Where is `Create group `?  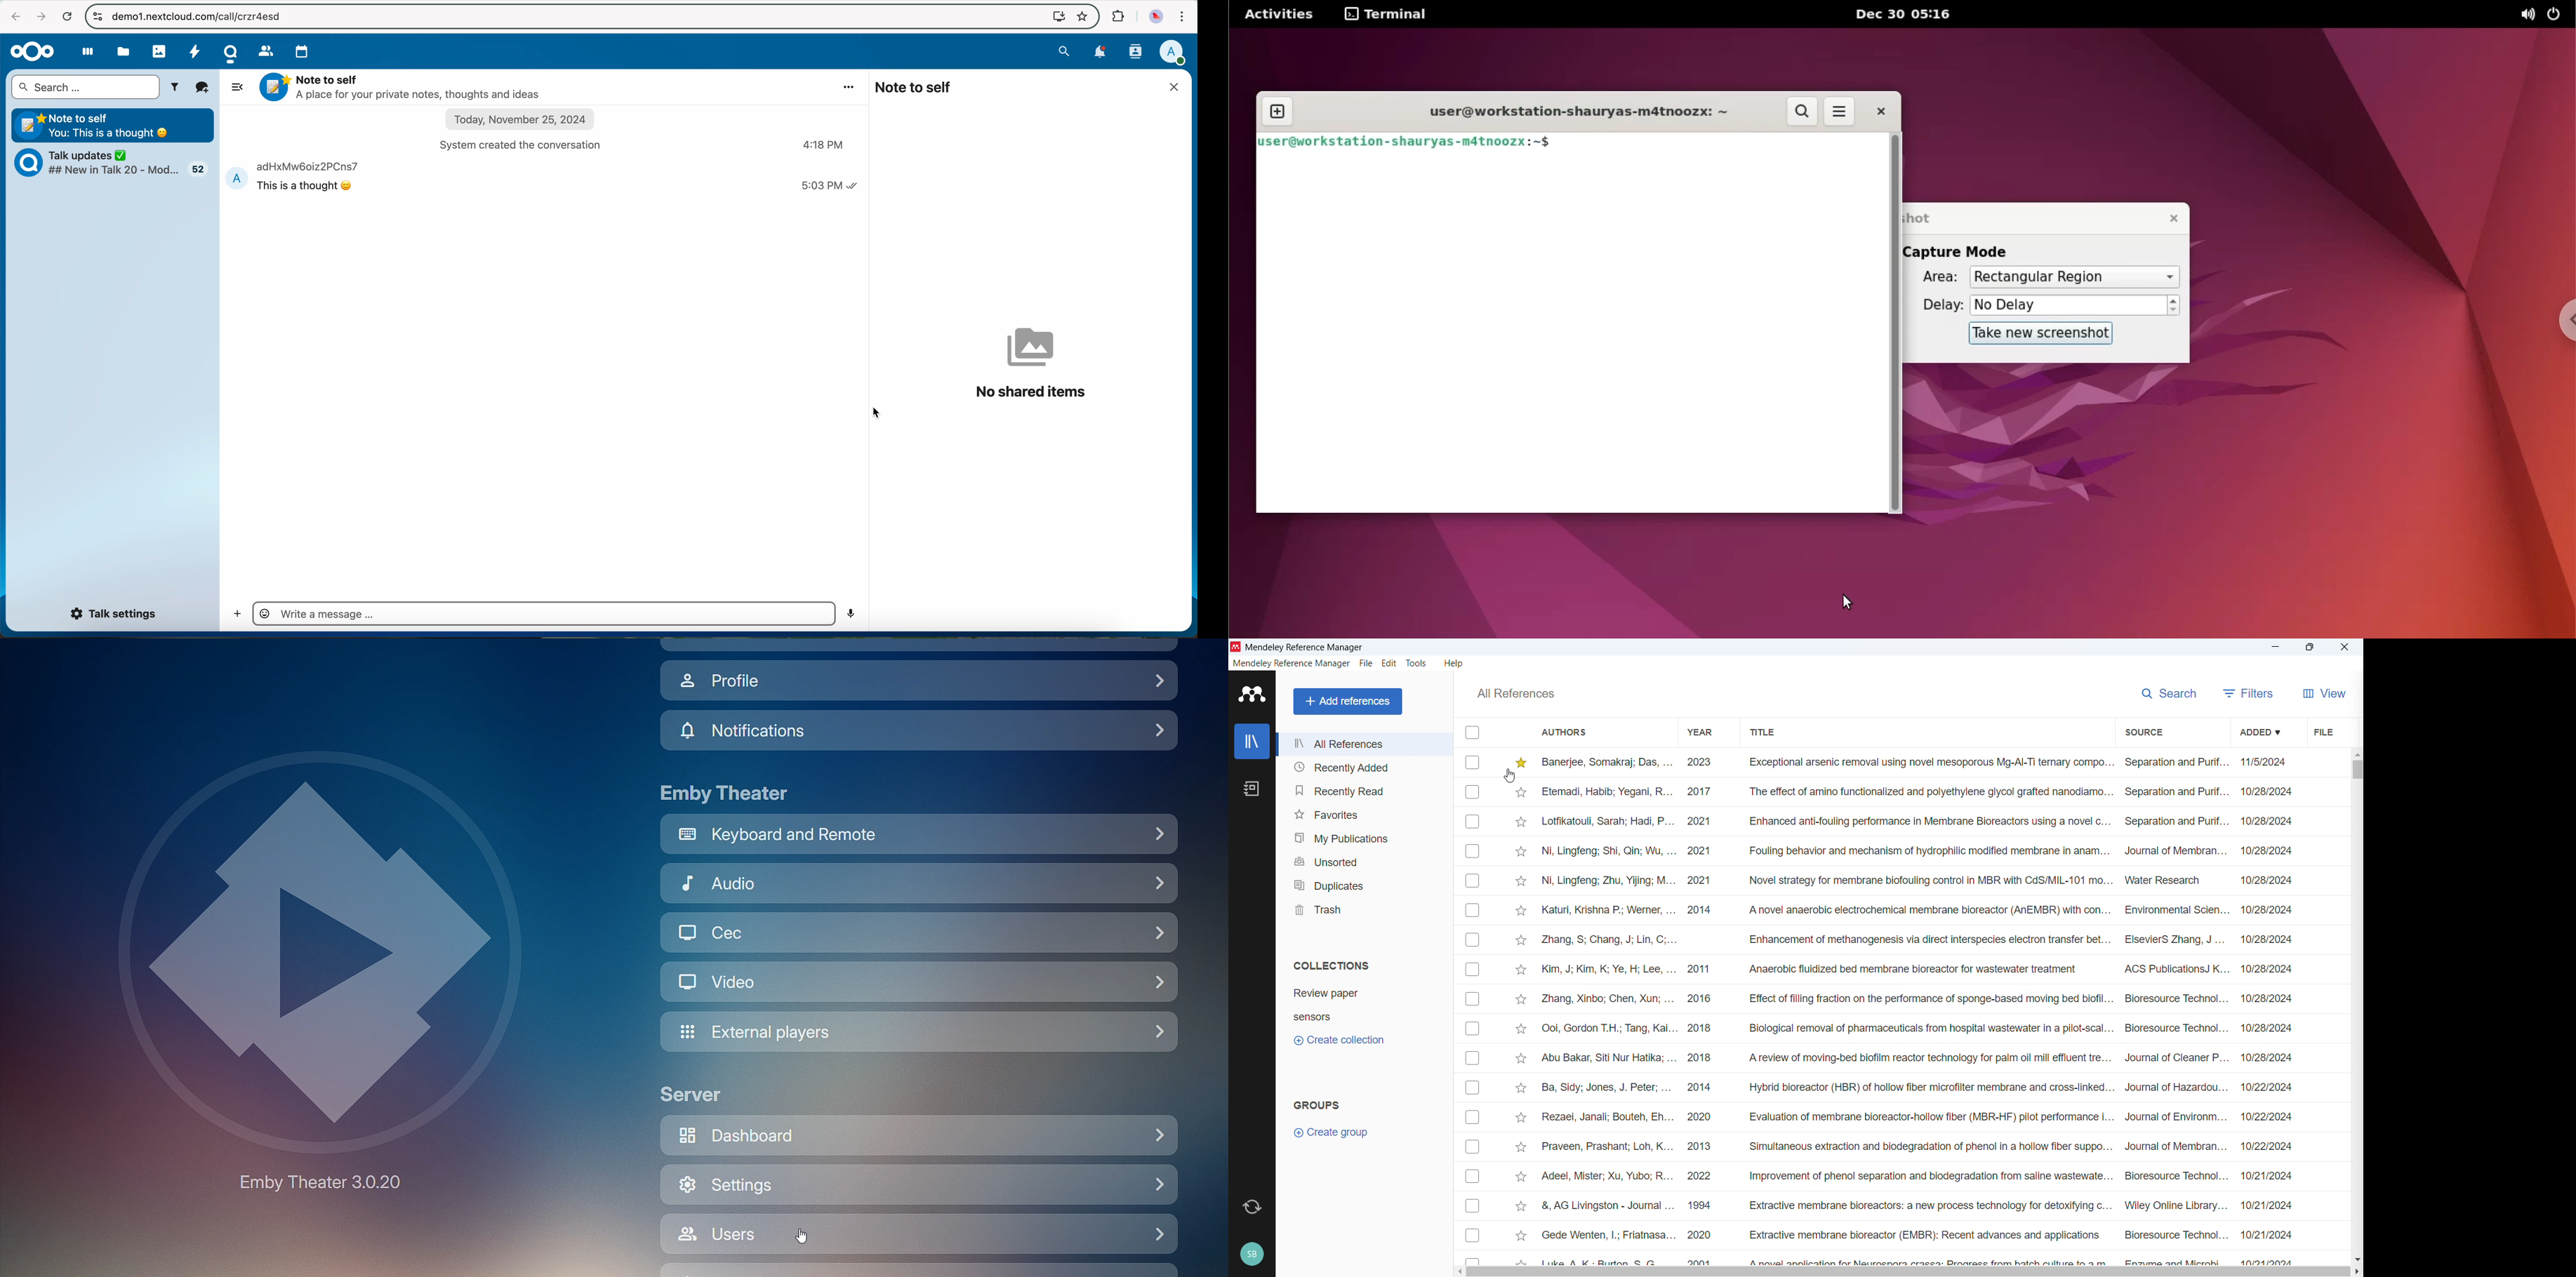
Create group  is located at coordinates (1337, 1132).